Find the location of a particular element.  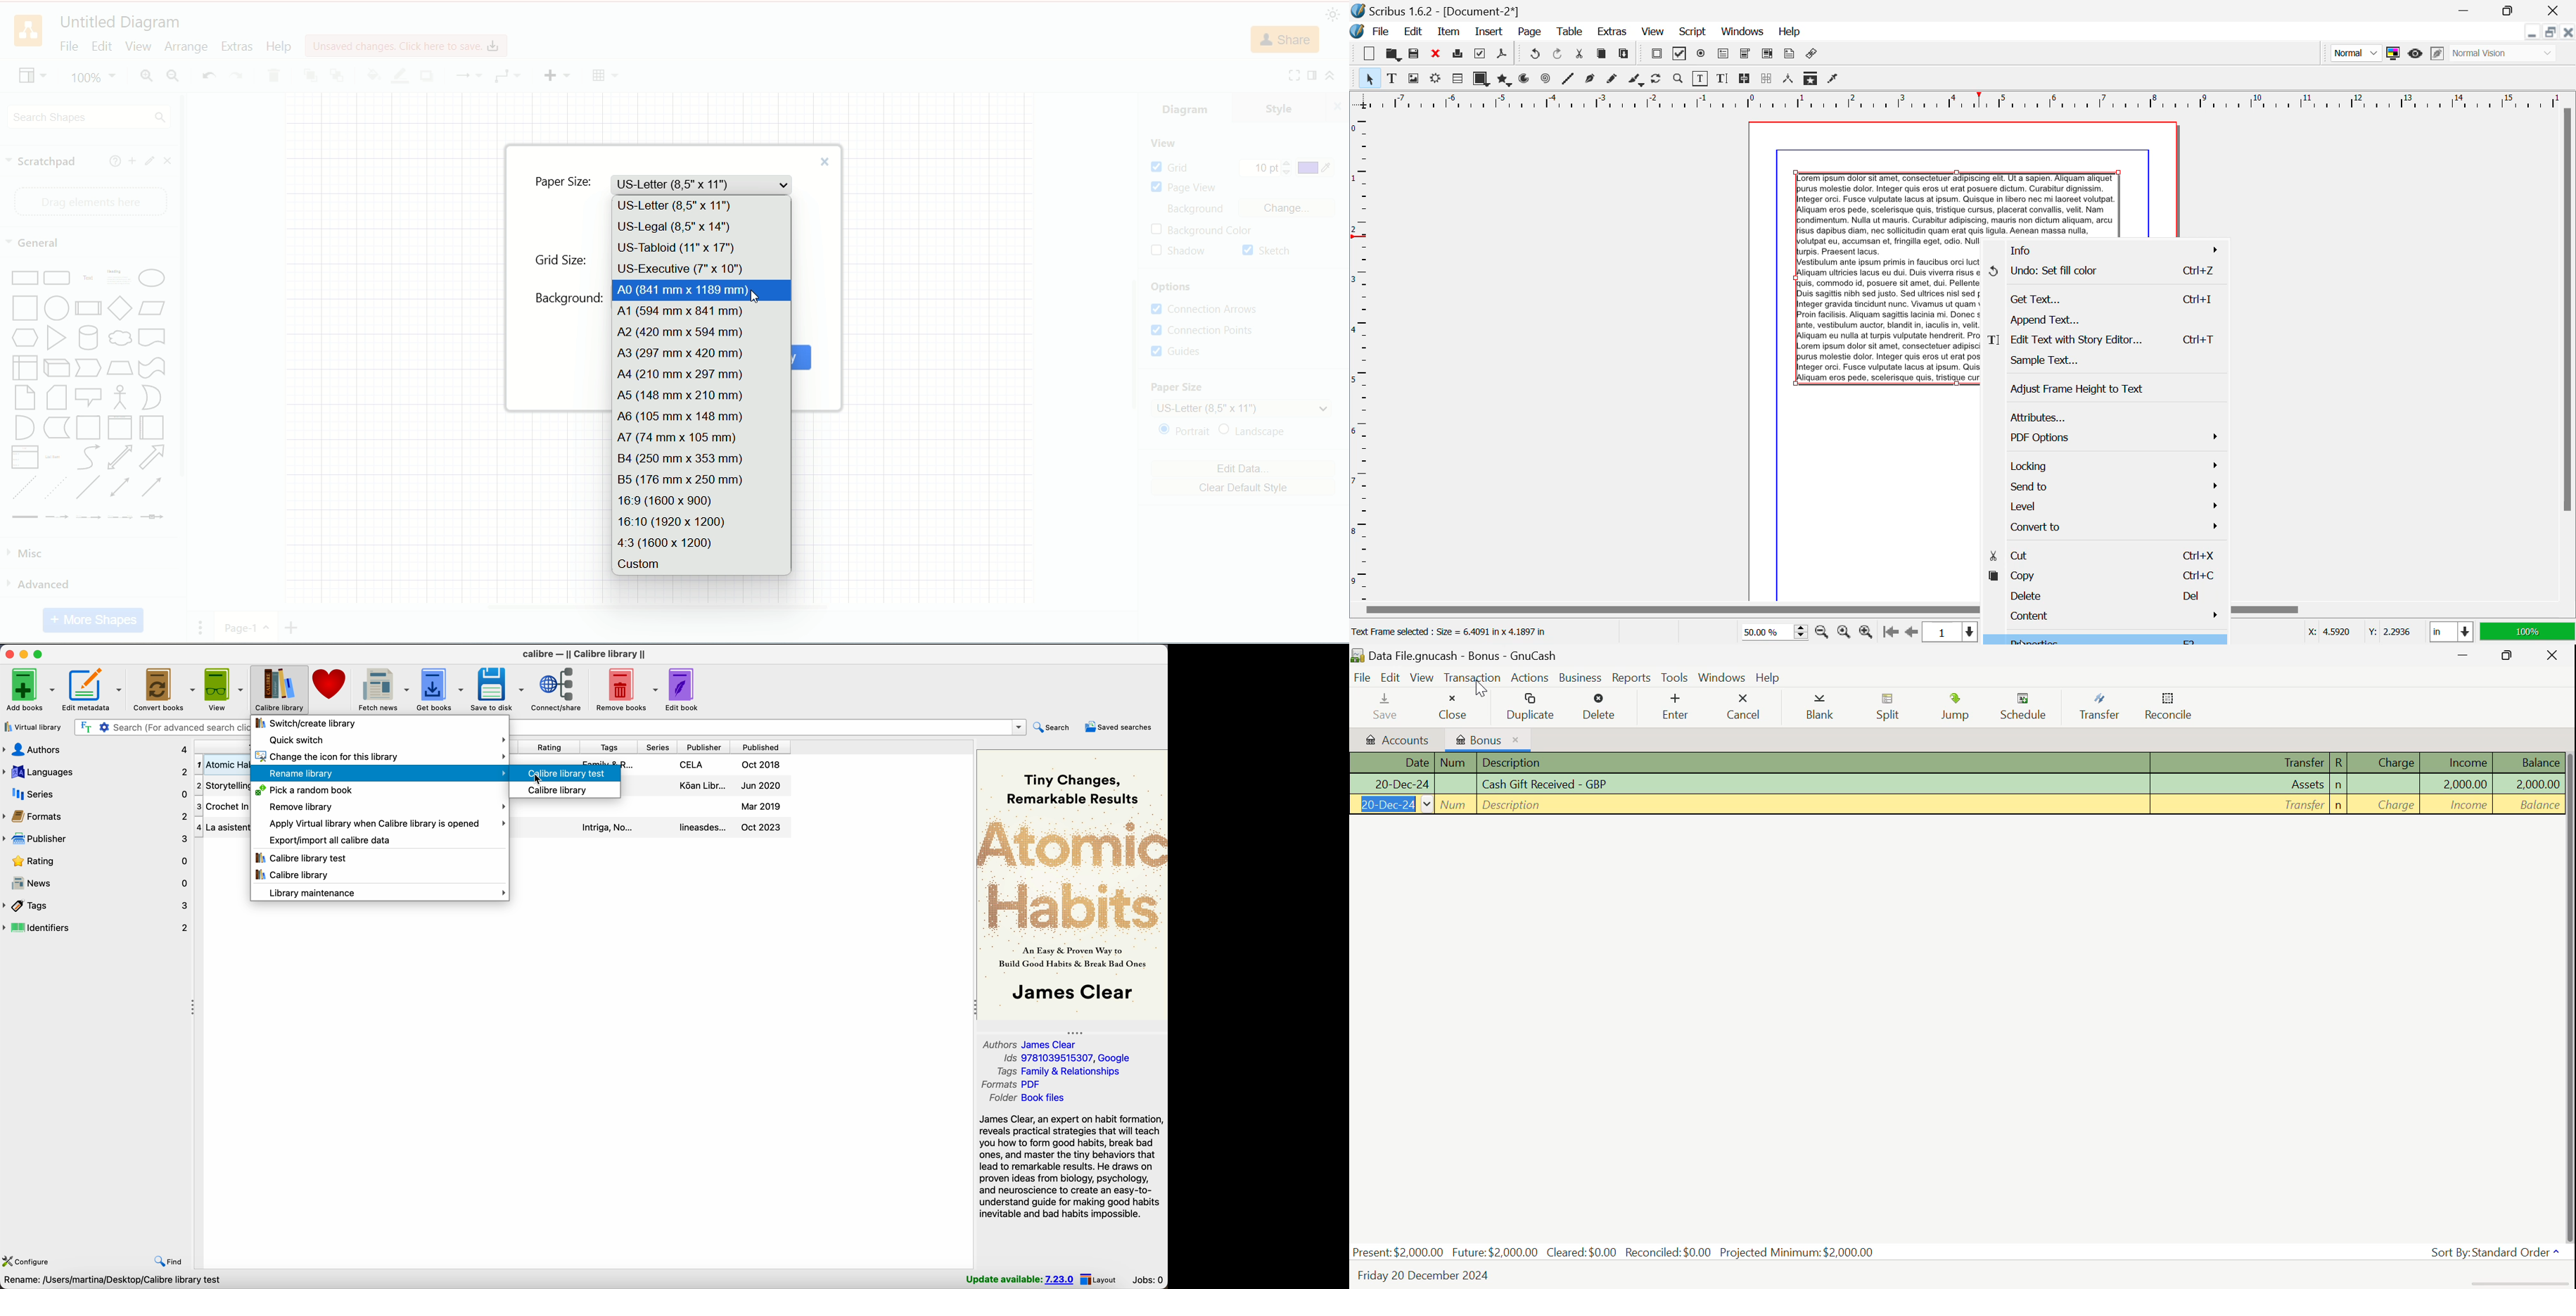

paper size is located at coordinates (564, 185).